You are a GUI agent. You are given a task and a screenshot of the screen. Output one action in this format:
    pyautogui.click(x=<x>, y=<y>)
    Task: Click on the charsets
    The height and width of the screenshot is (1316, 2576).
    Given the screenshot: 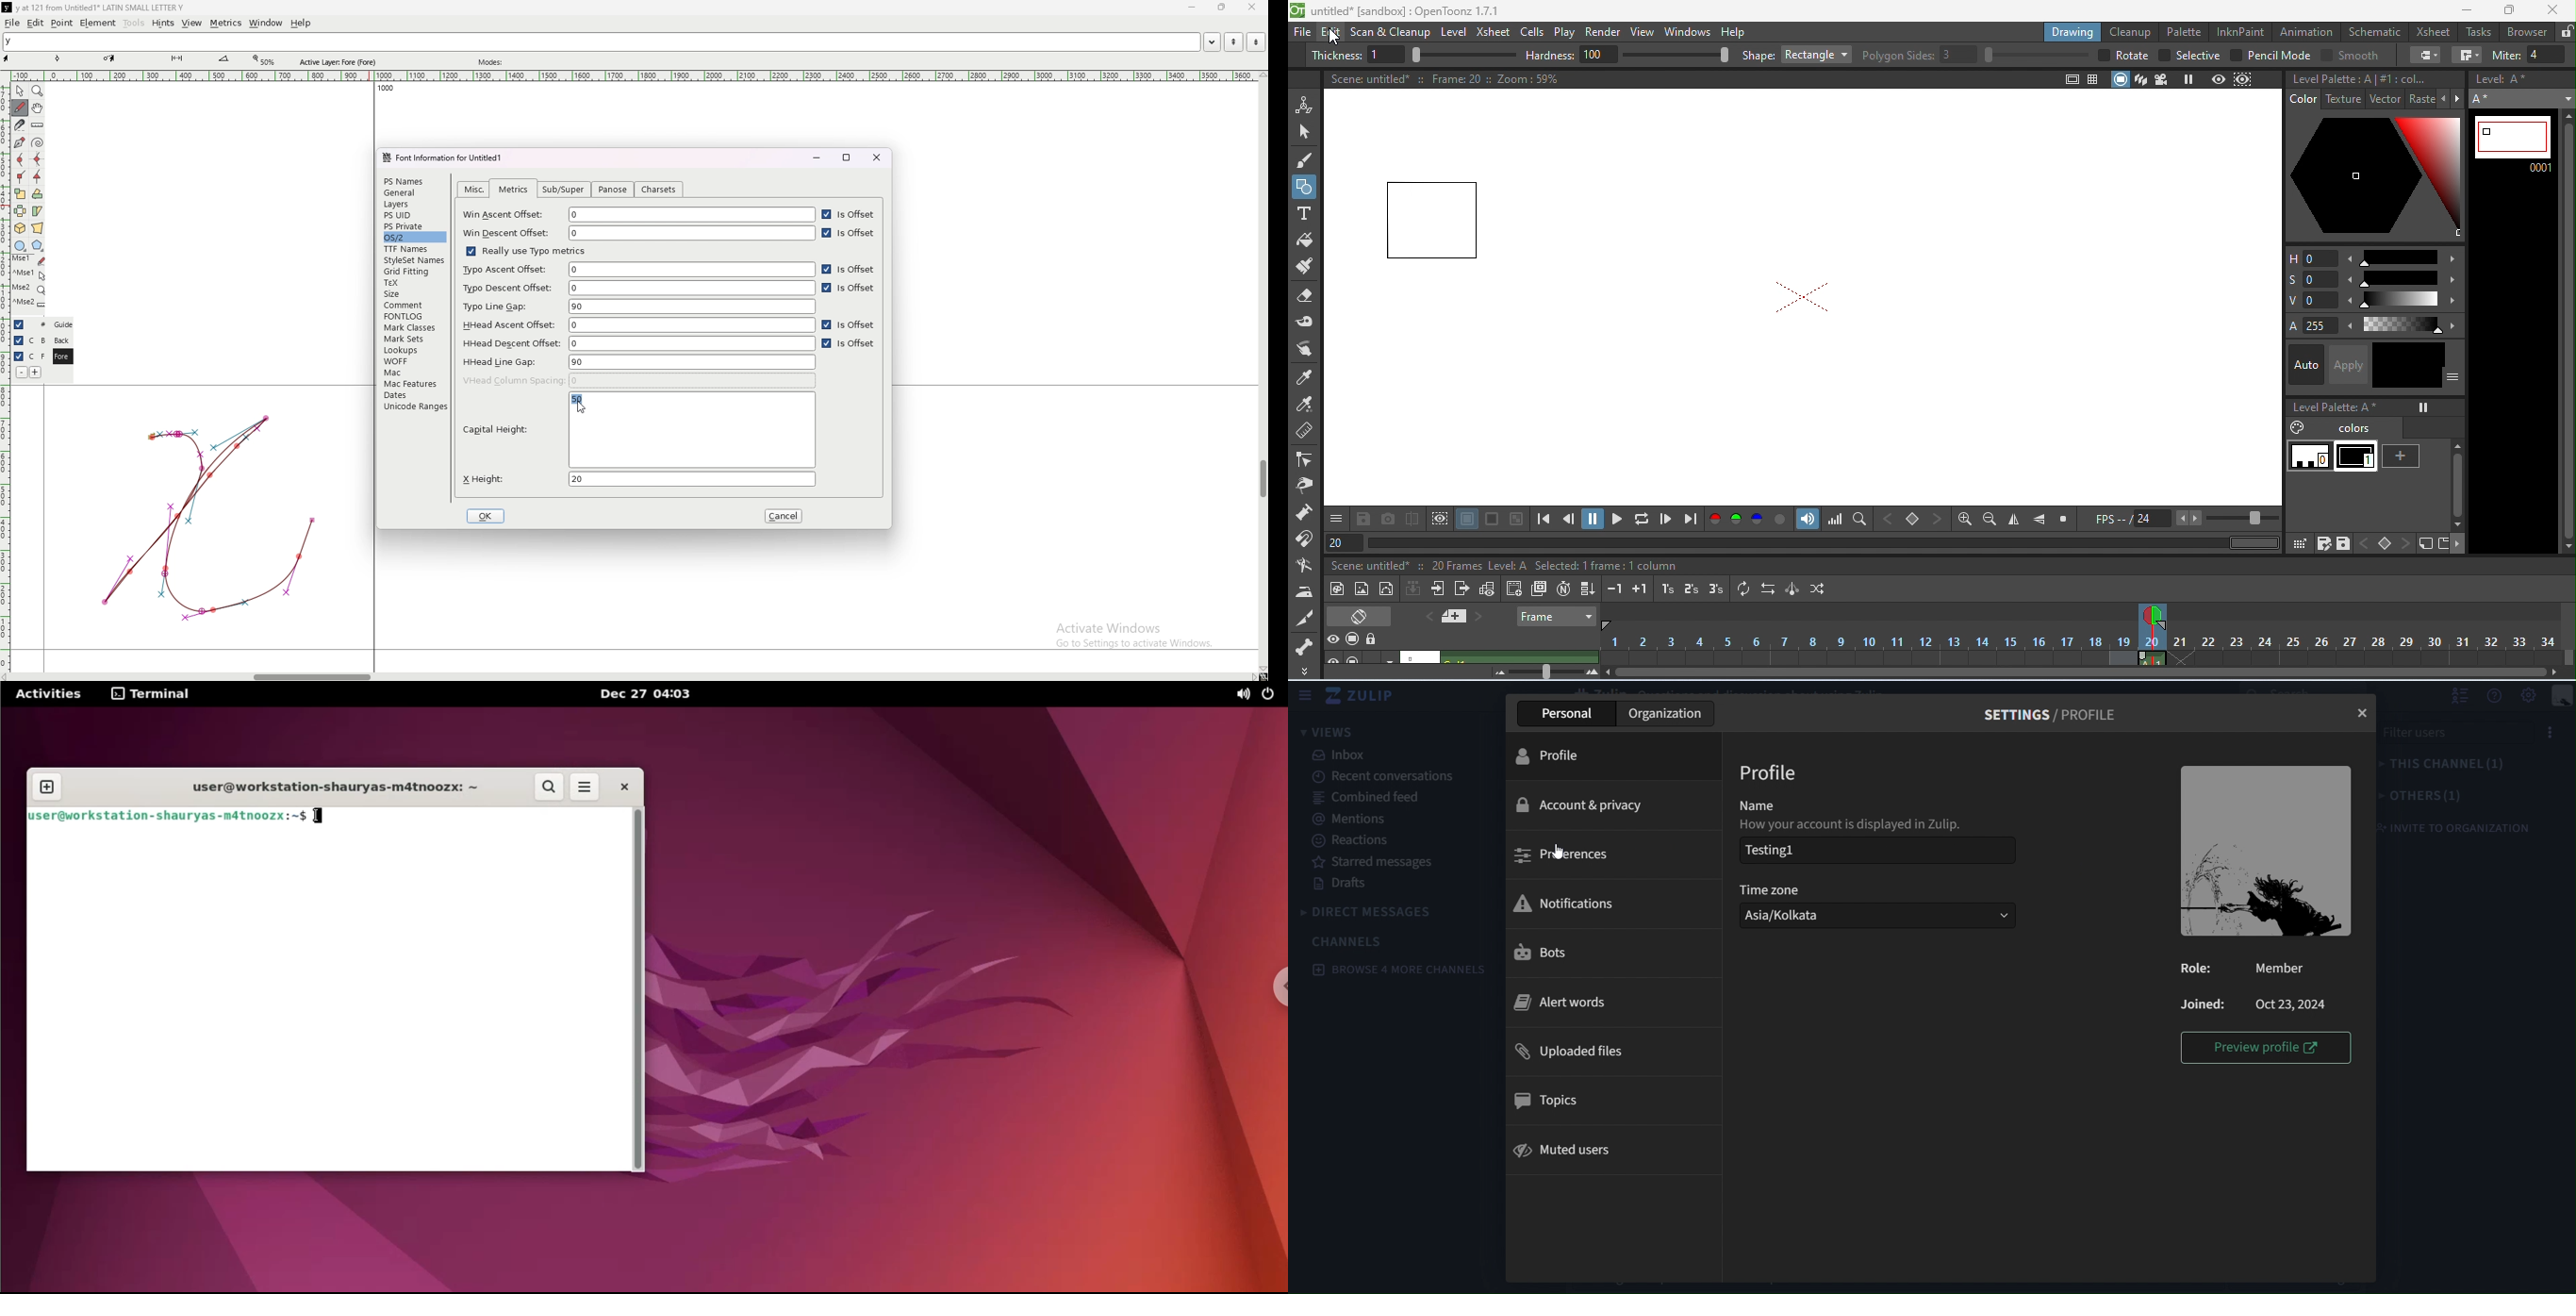 What is the action you would take?
    pyautogui.click(x=660, y=190)
    